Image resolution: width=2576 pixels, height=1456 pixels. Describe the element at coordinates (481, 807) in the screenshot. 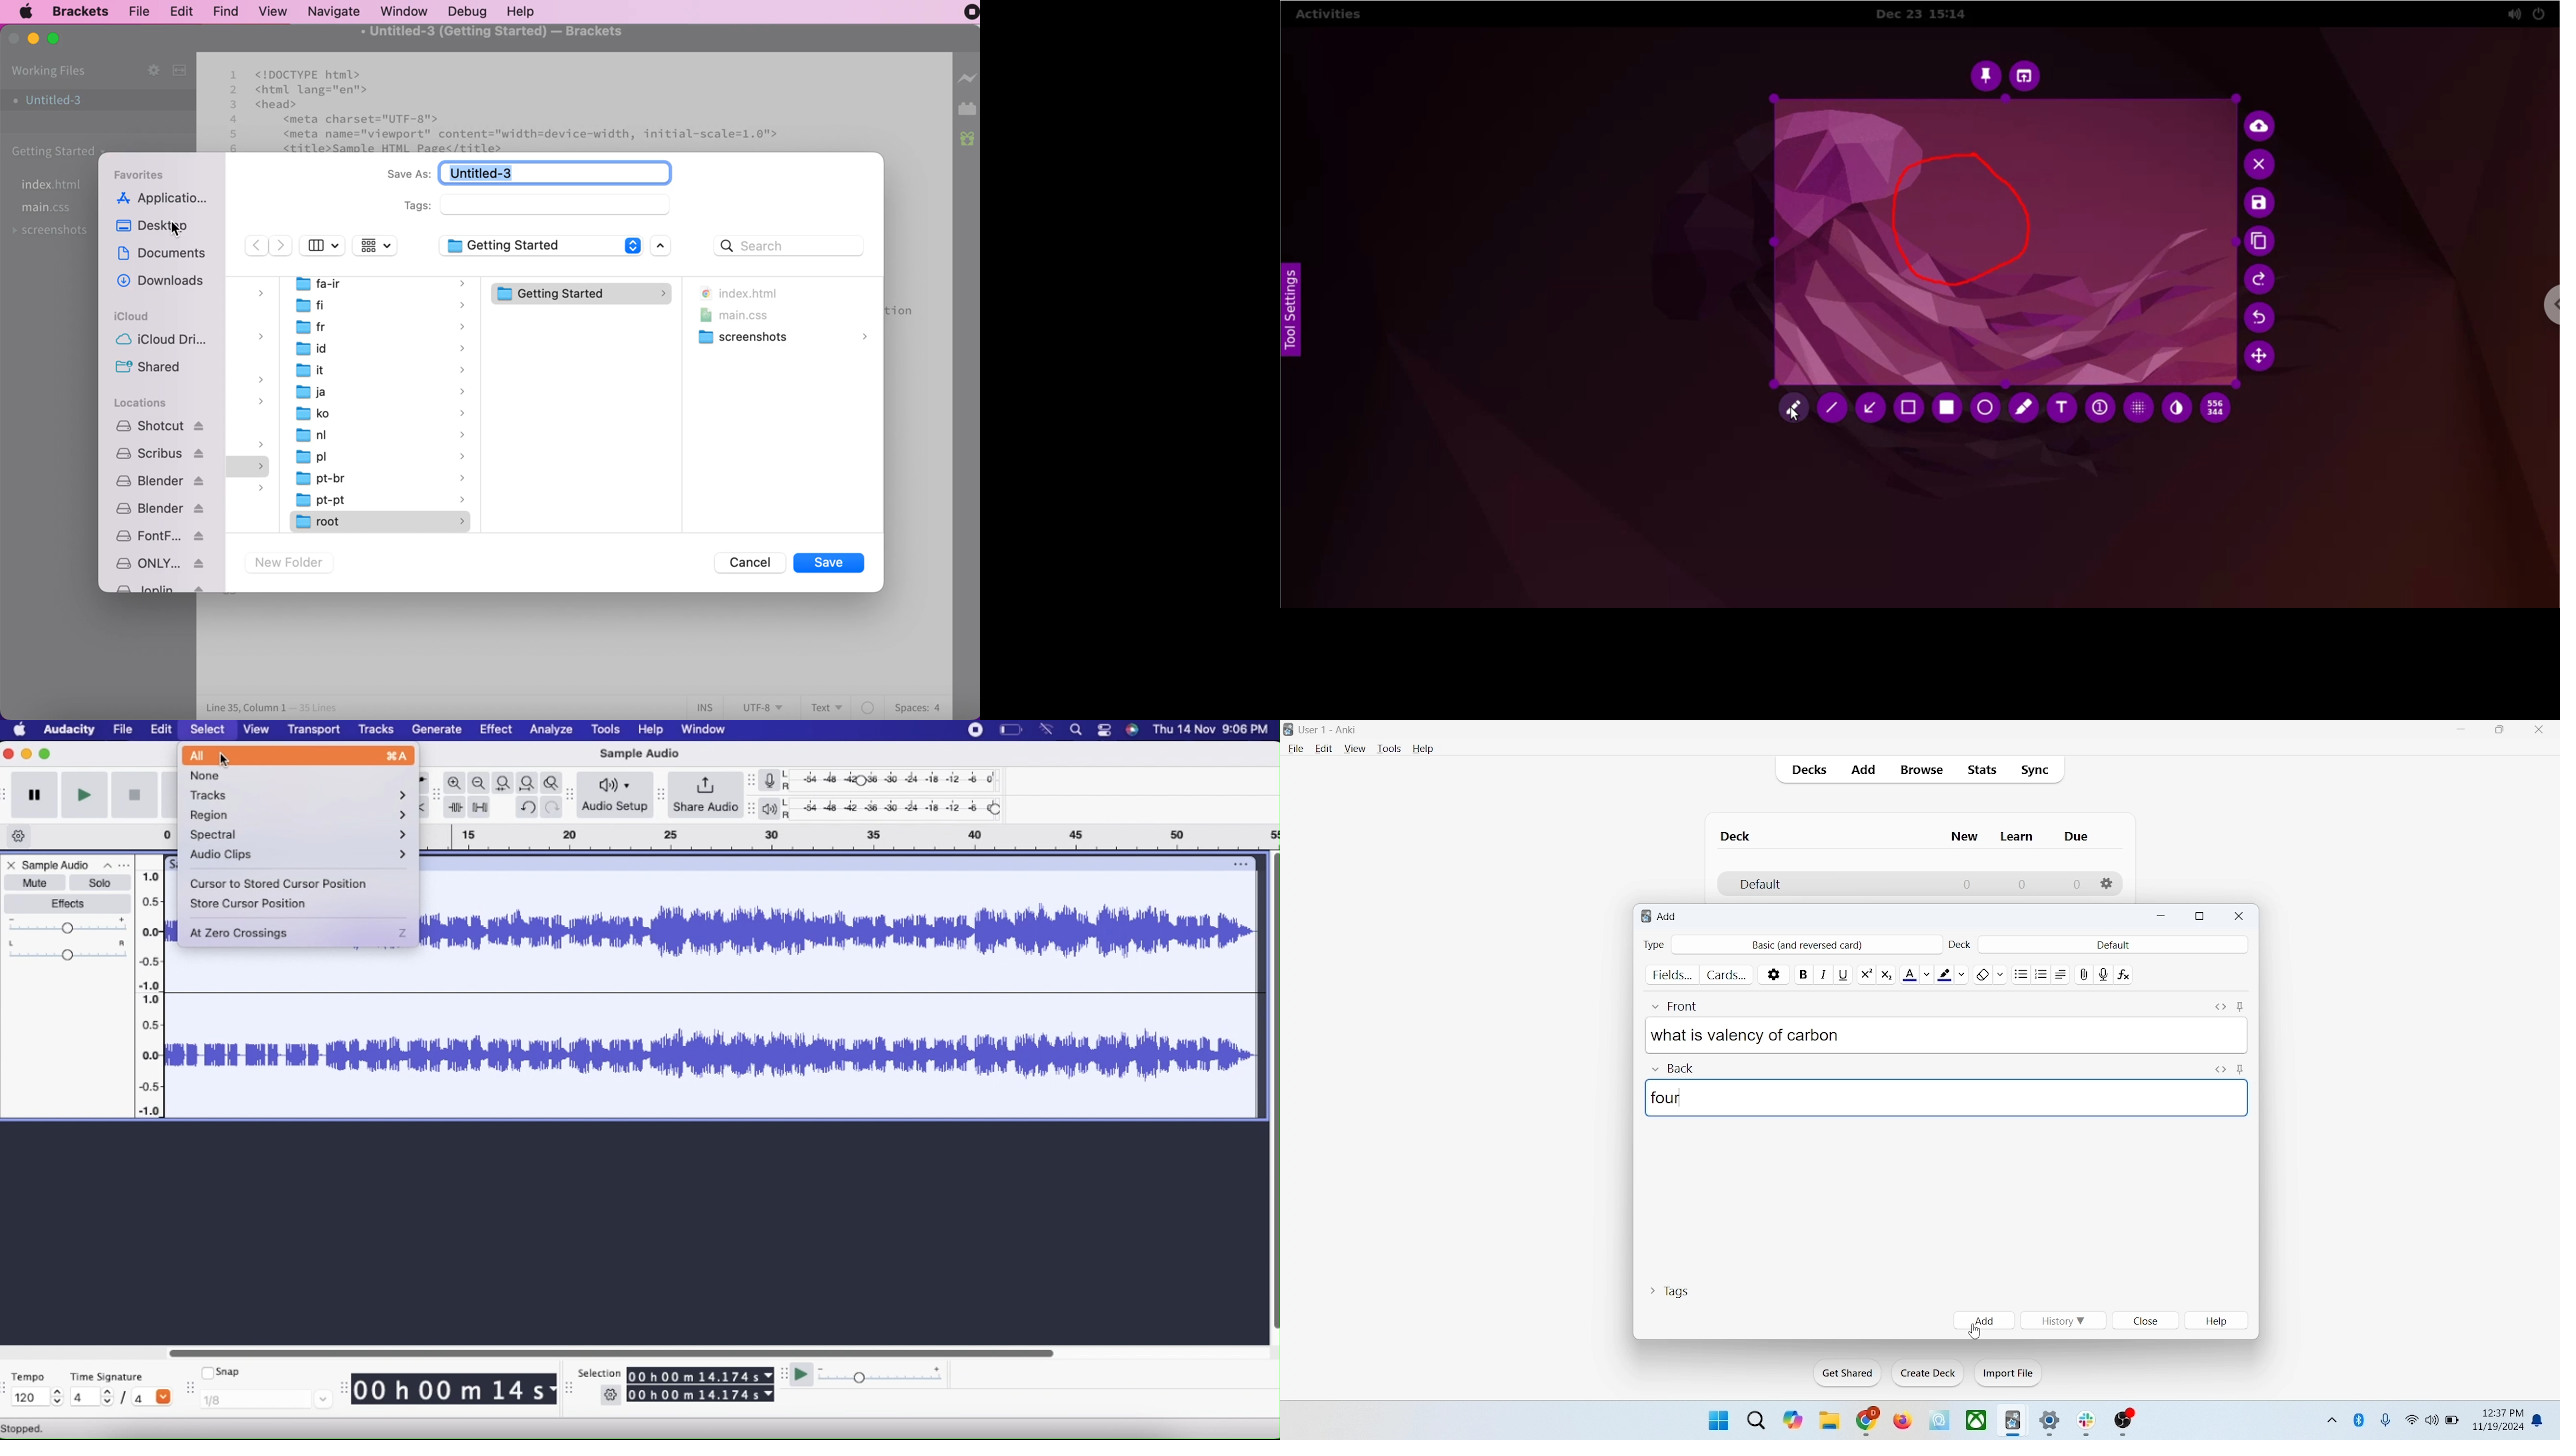

I see `Silence audio selection` at that location.